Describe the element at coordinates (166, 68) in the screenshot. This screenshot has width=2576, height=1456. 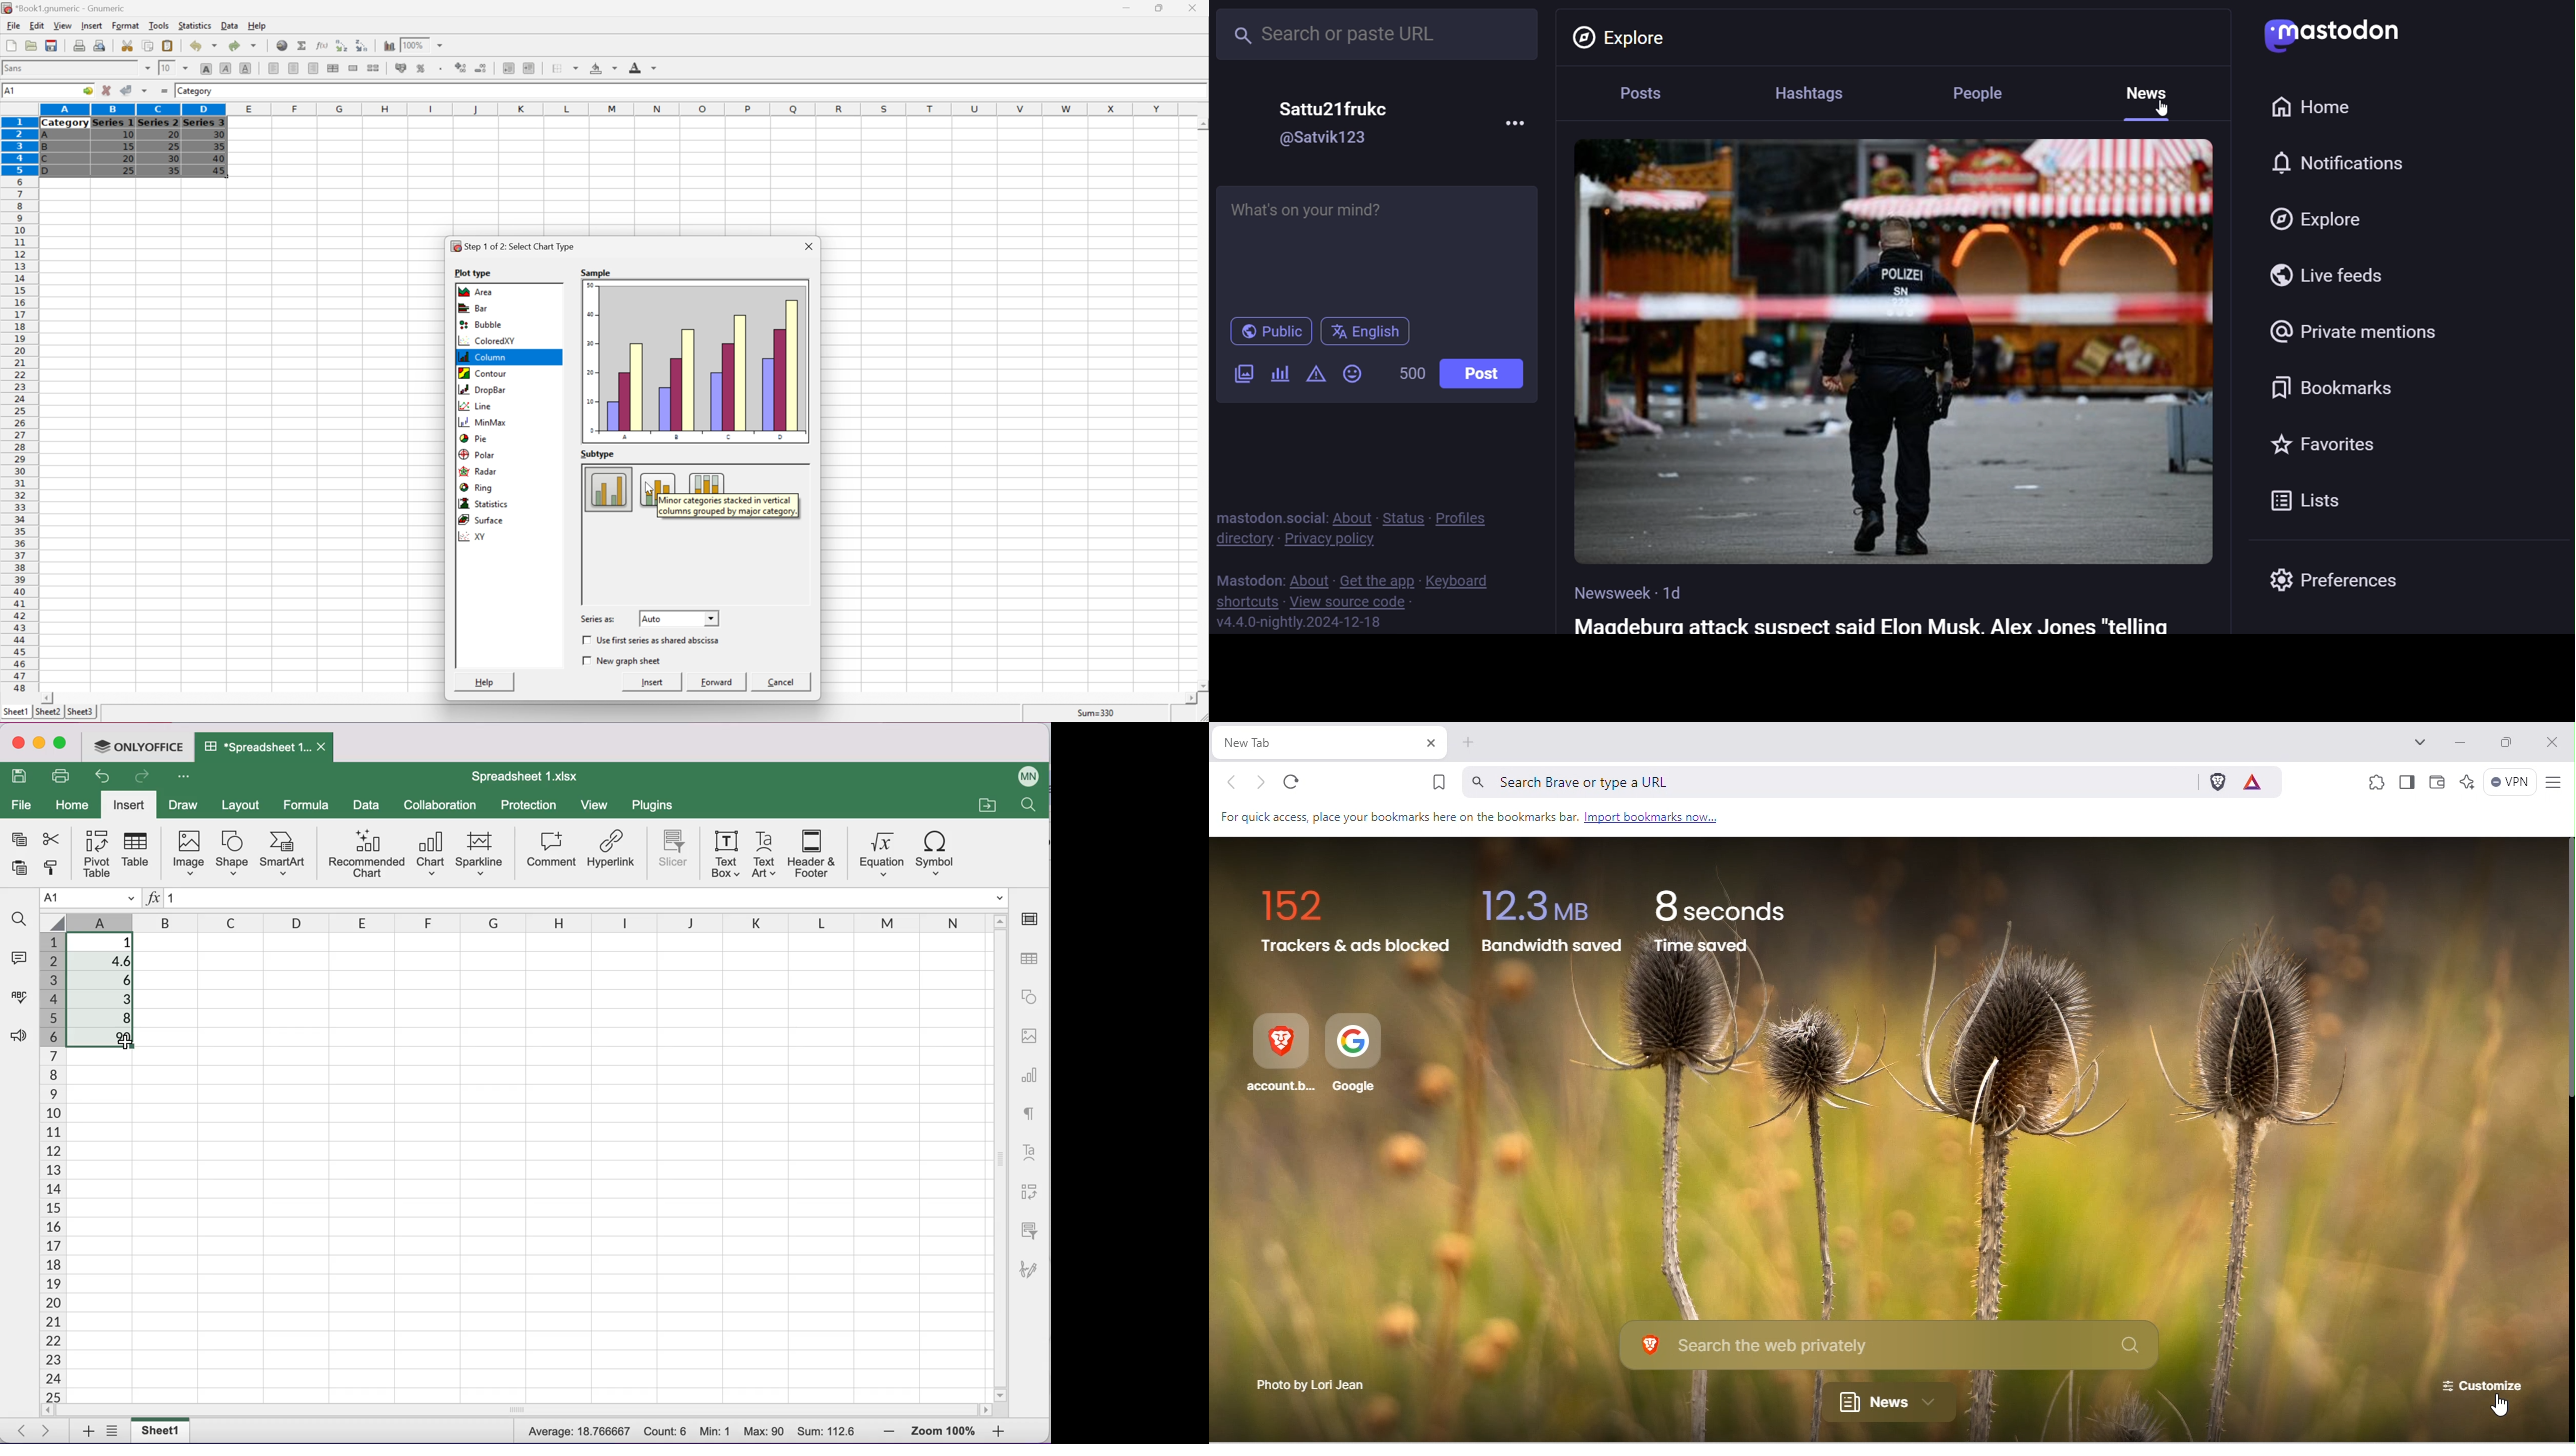
I see `10` at that location.